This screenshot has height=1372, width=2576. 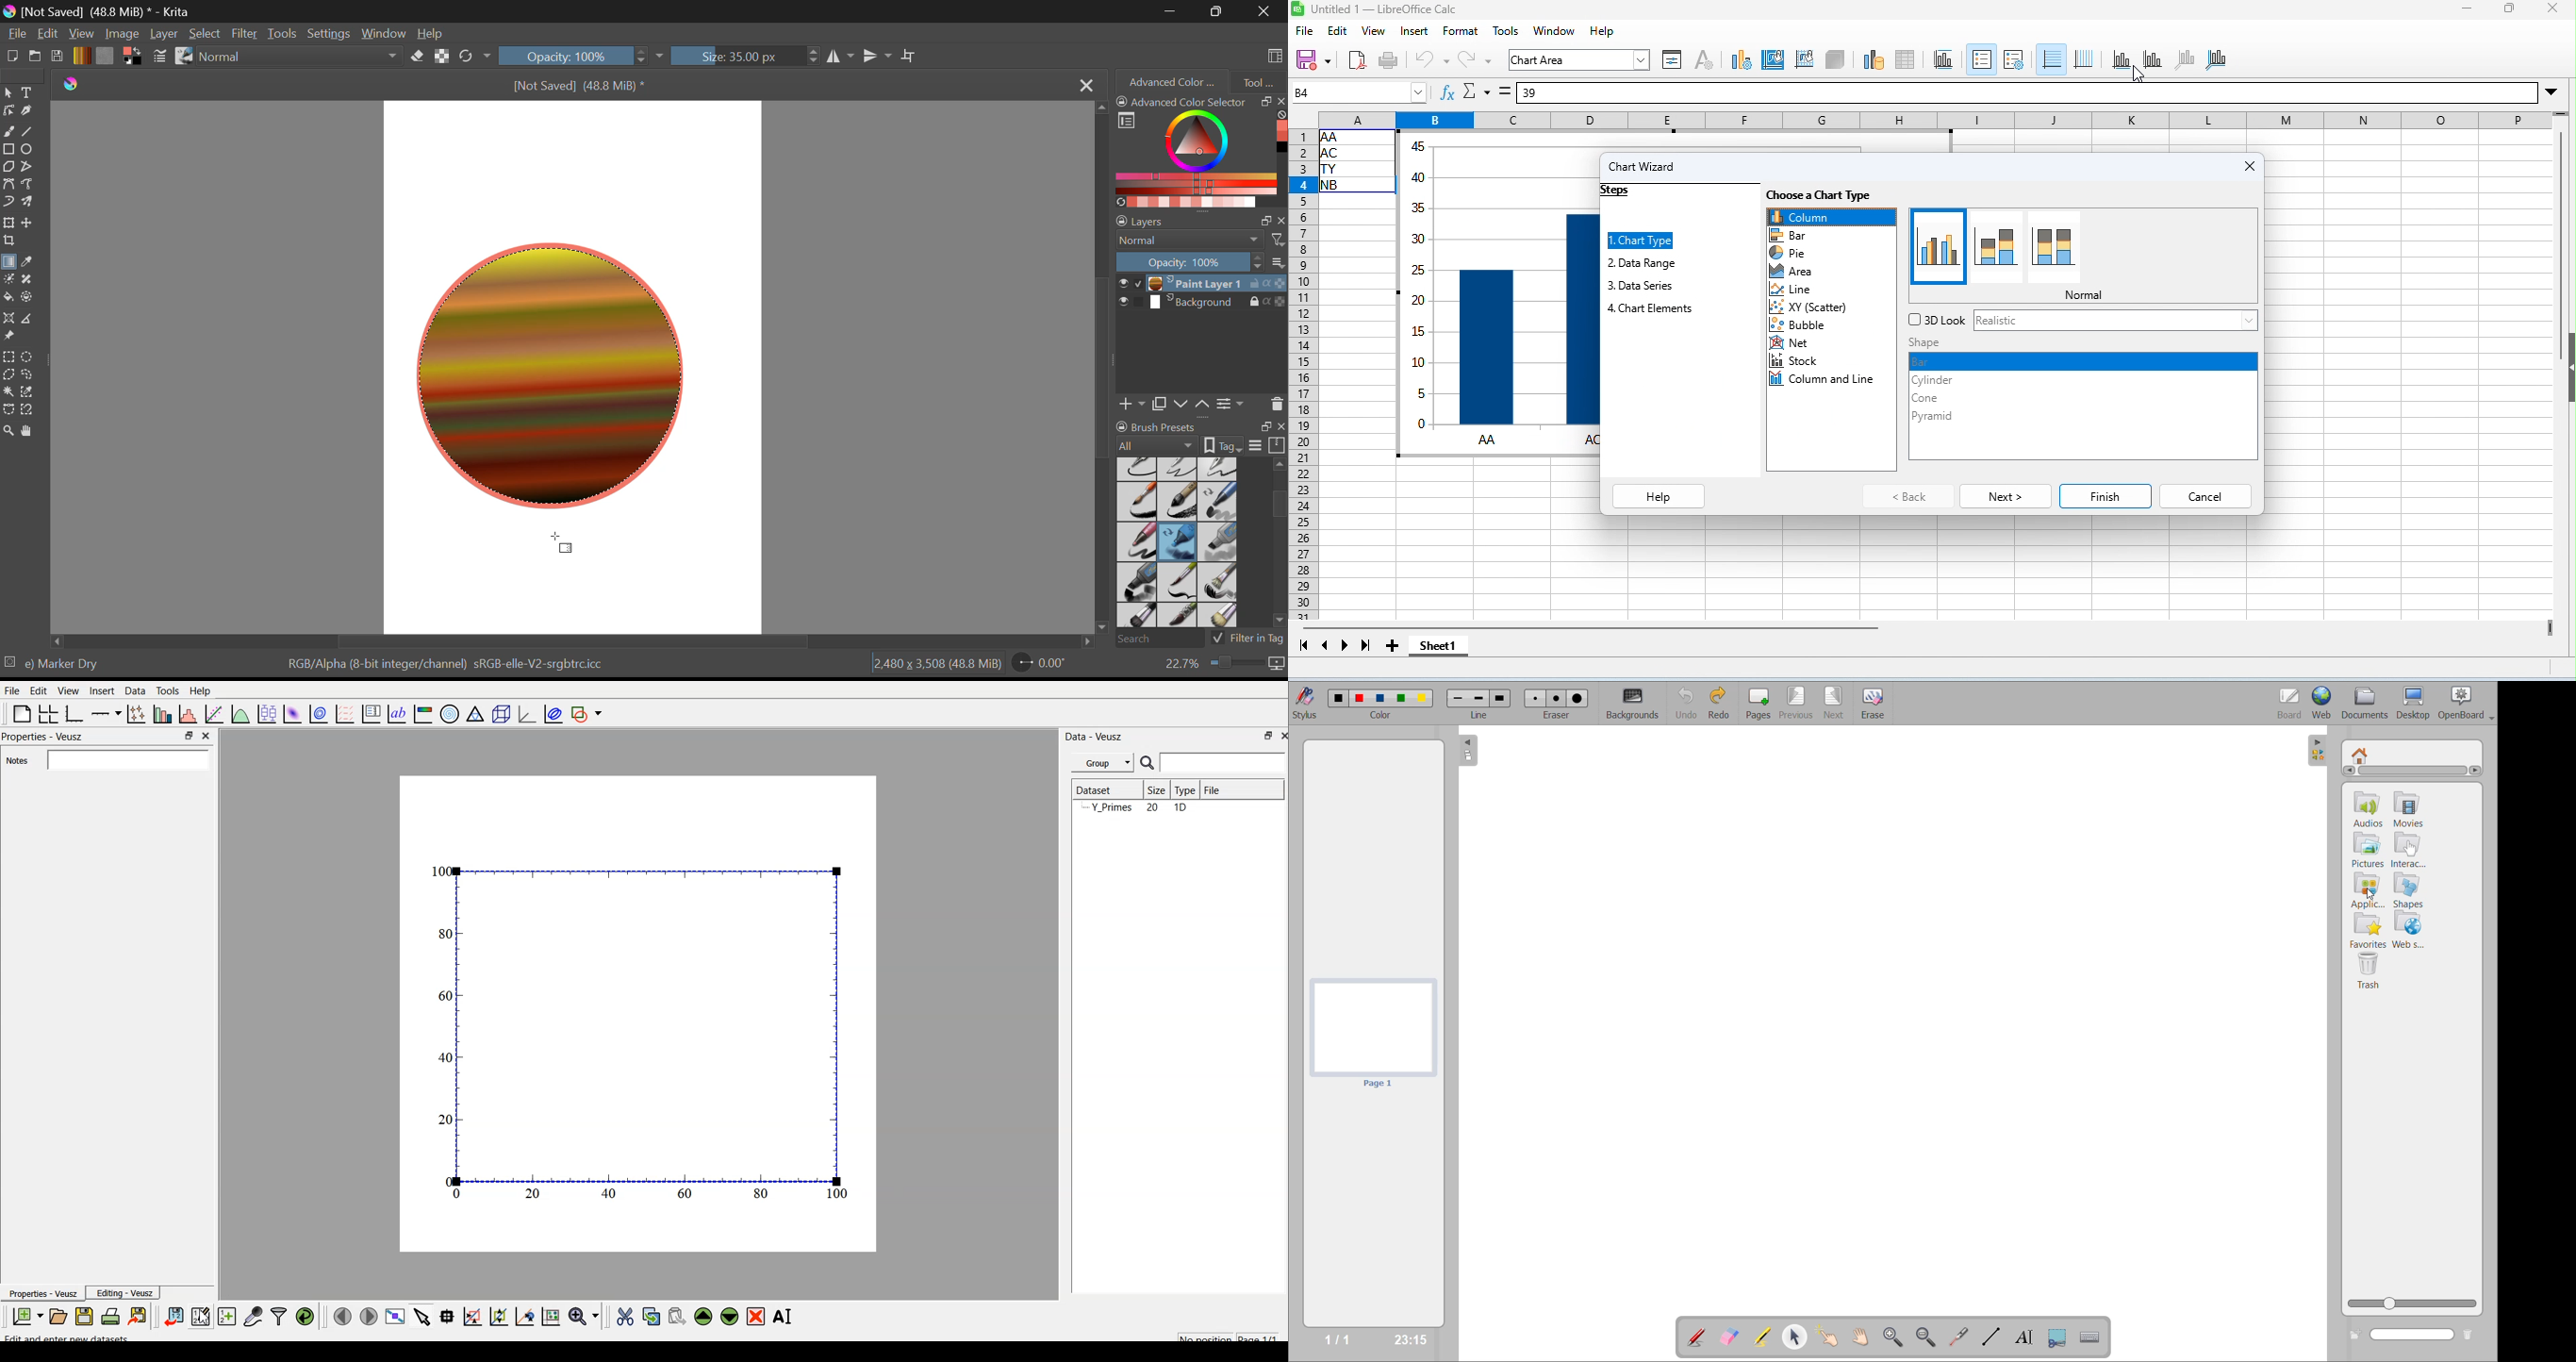 What do you see at coordinates (1375, 10) in the screenshot?
I see `untitled 1- libreoffice calc` at bounding box center [1375, 10].